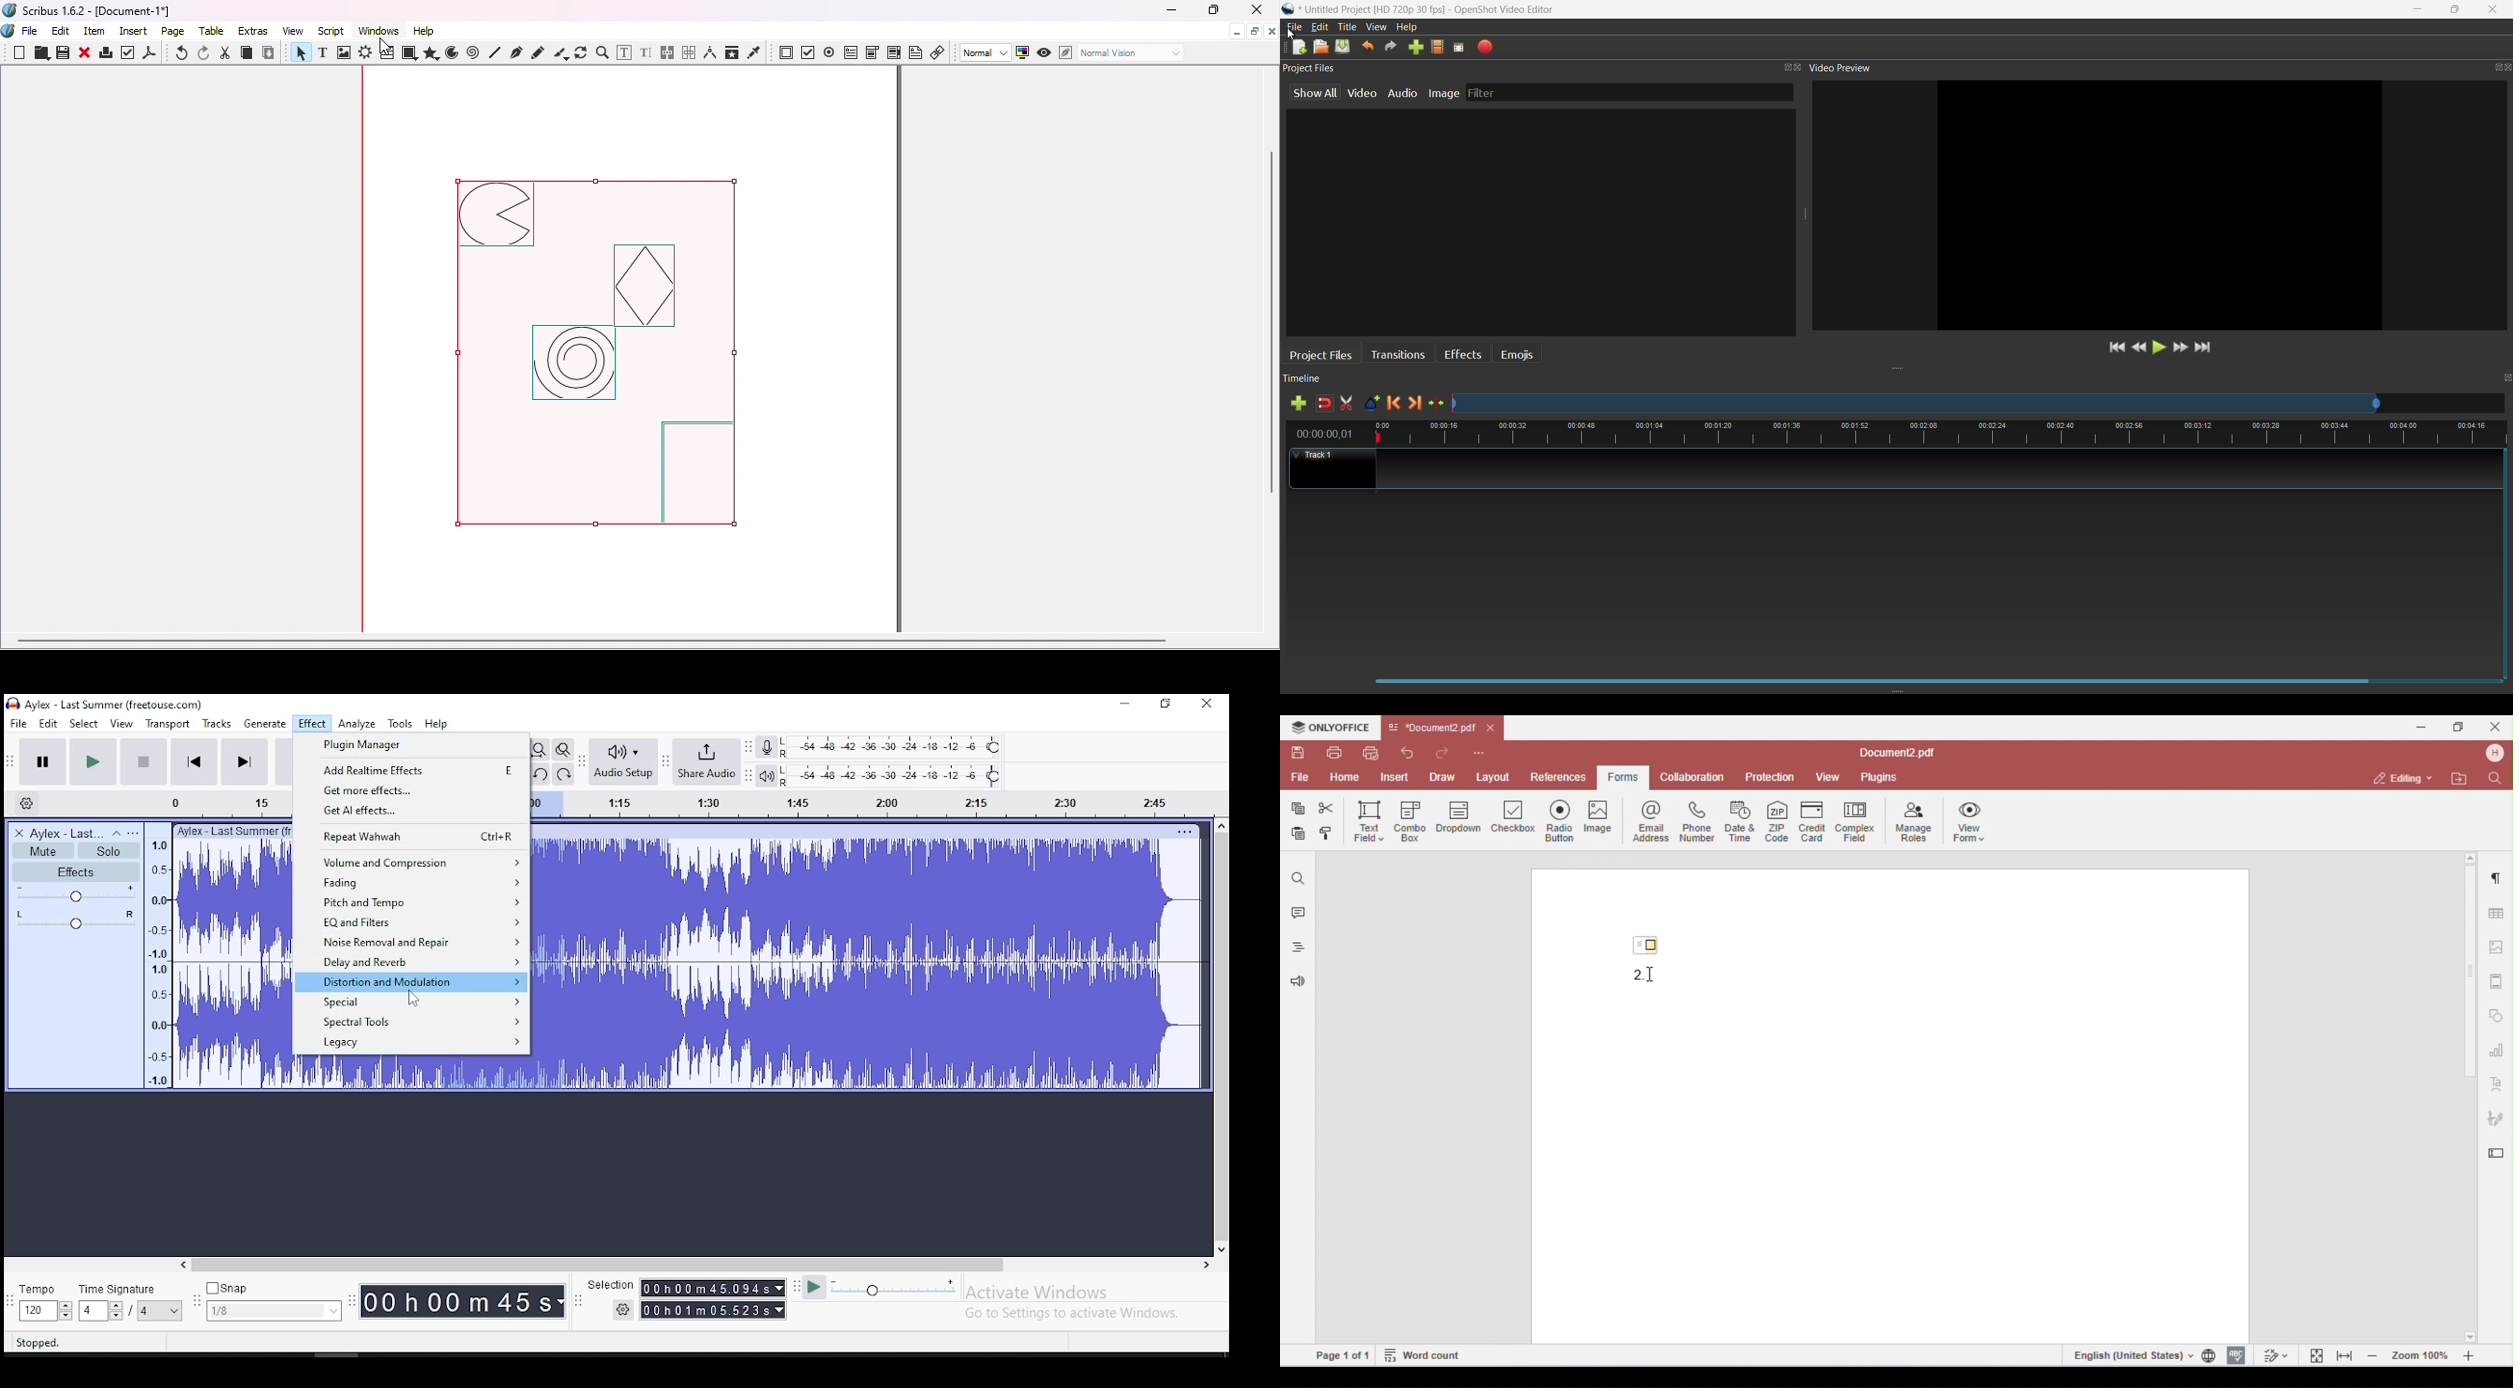  What do you see at coordinates (183, 54) in the screenshot?
I see `Undo` at bounding box center [183, 54].